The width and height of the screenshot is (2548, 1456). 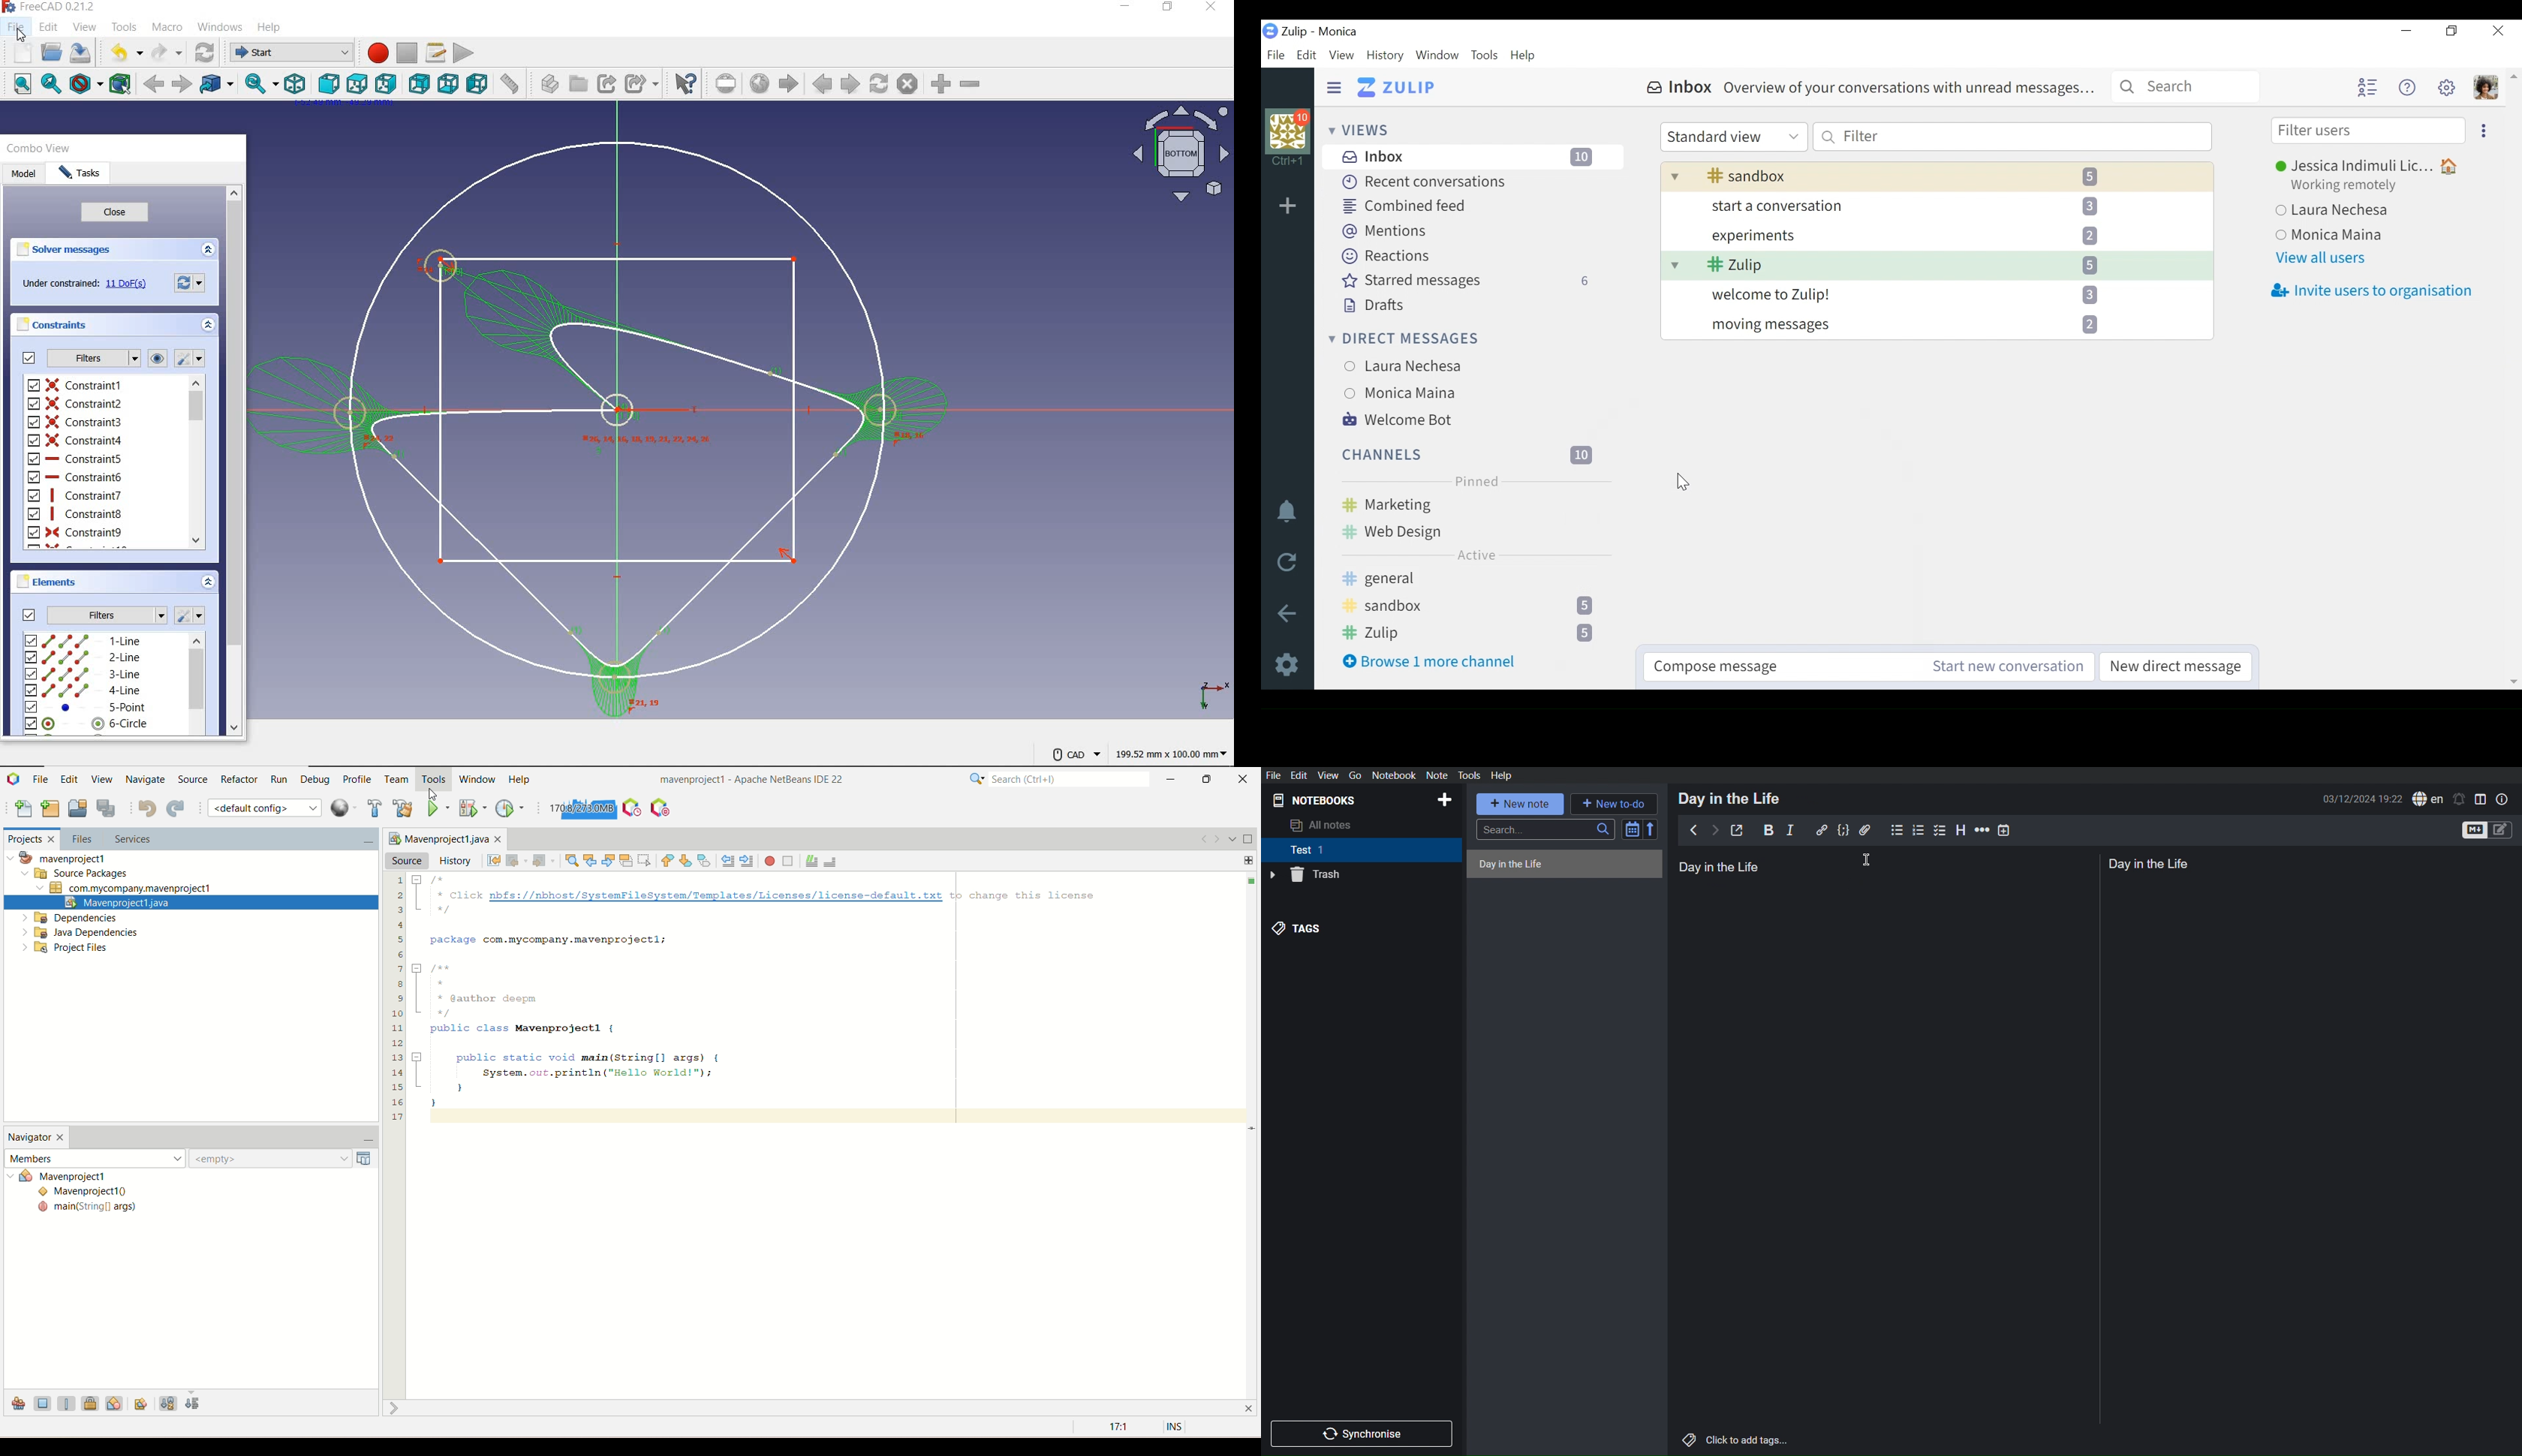 I want to click on Ctrl + 1, so click(x=1288, y=163).